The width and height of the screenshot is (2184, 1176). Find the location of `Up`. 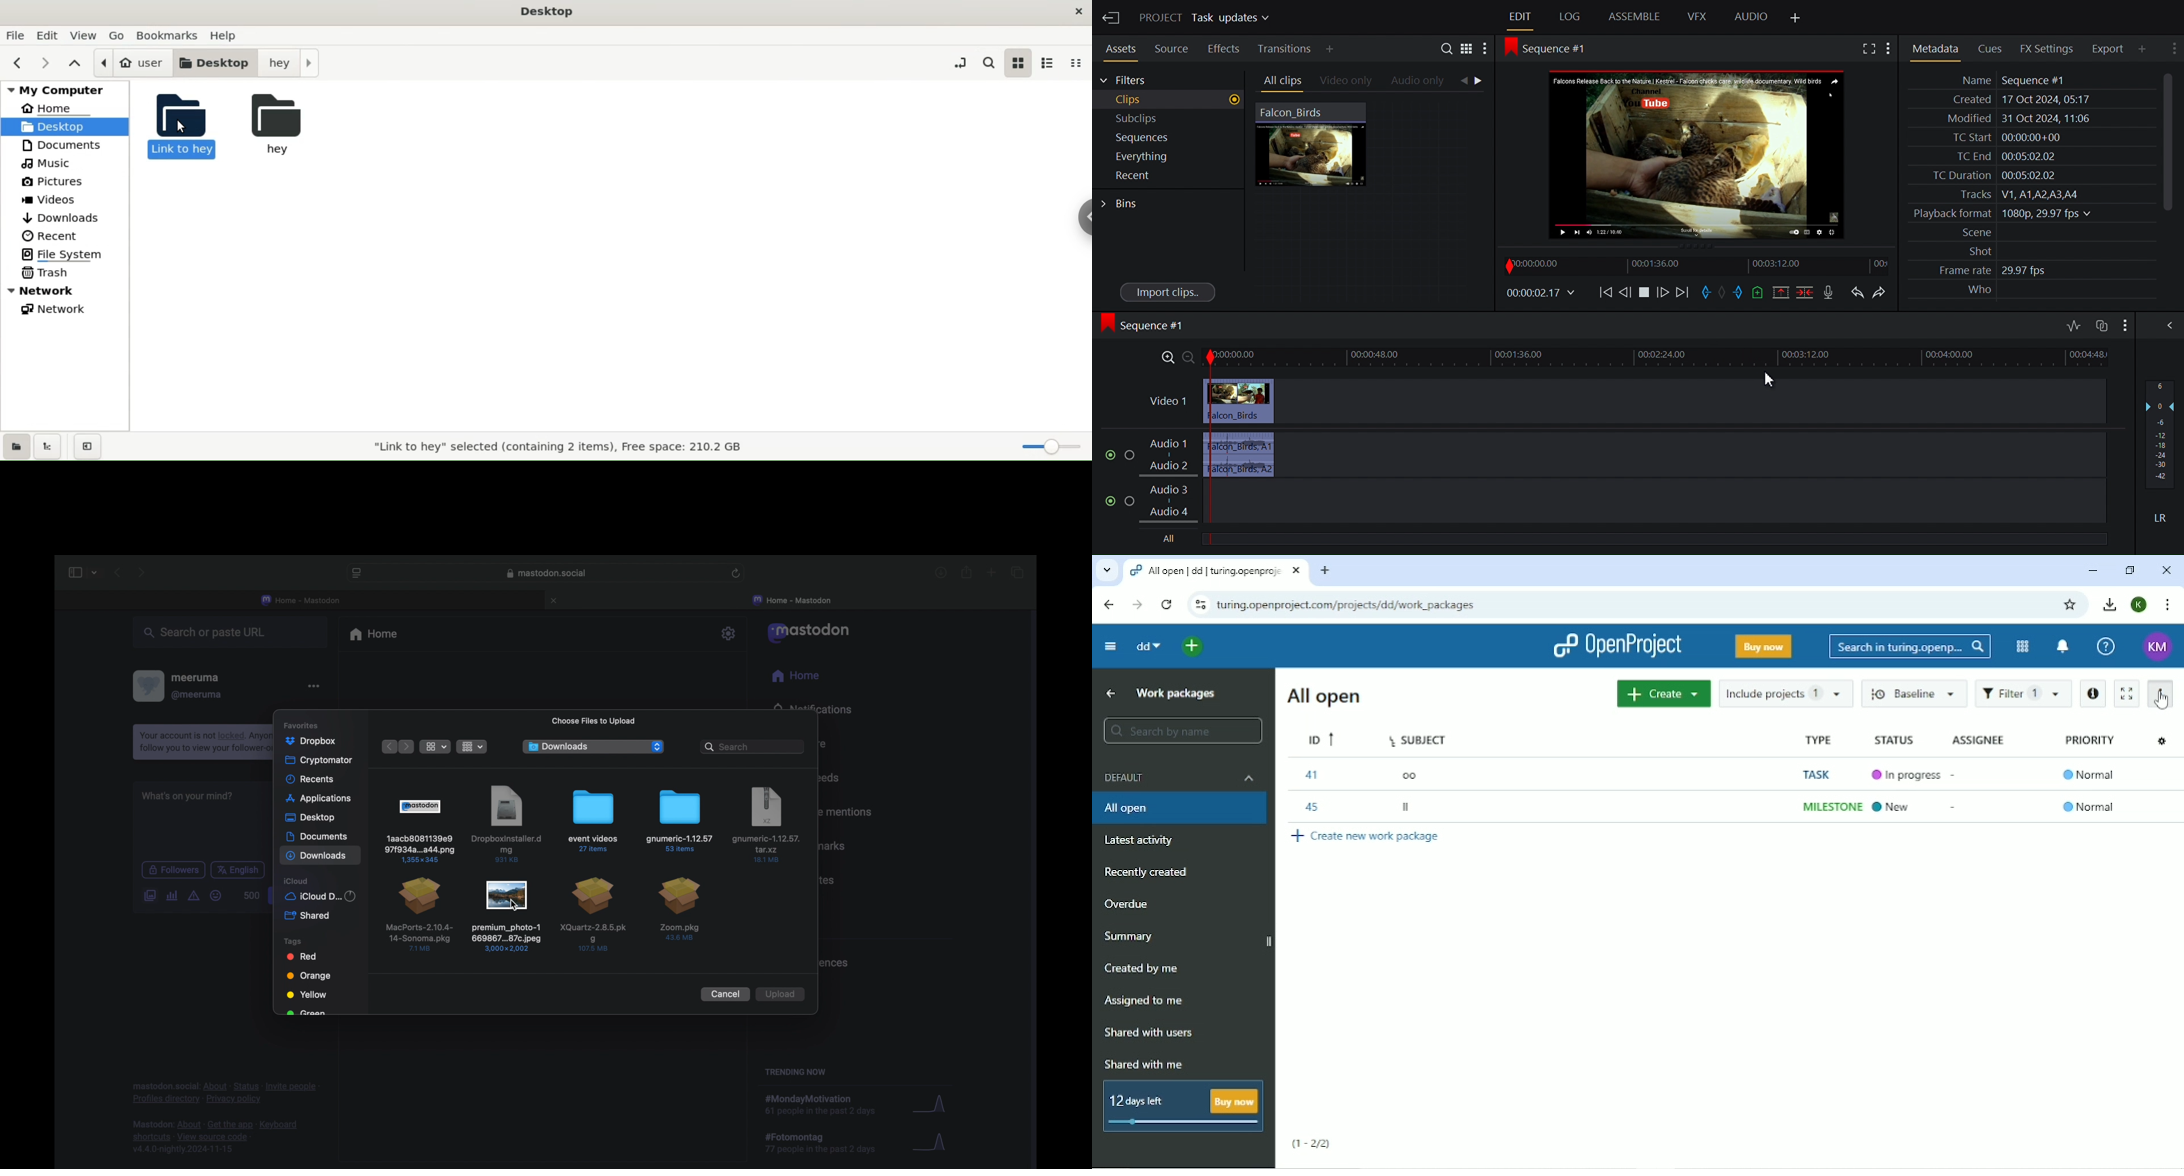

Up is located at coordinates (1109, 694).